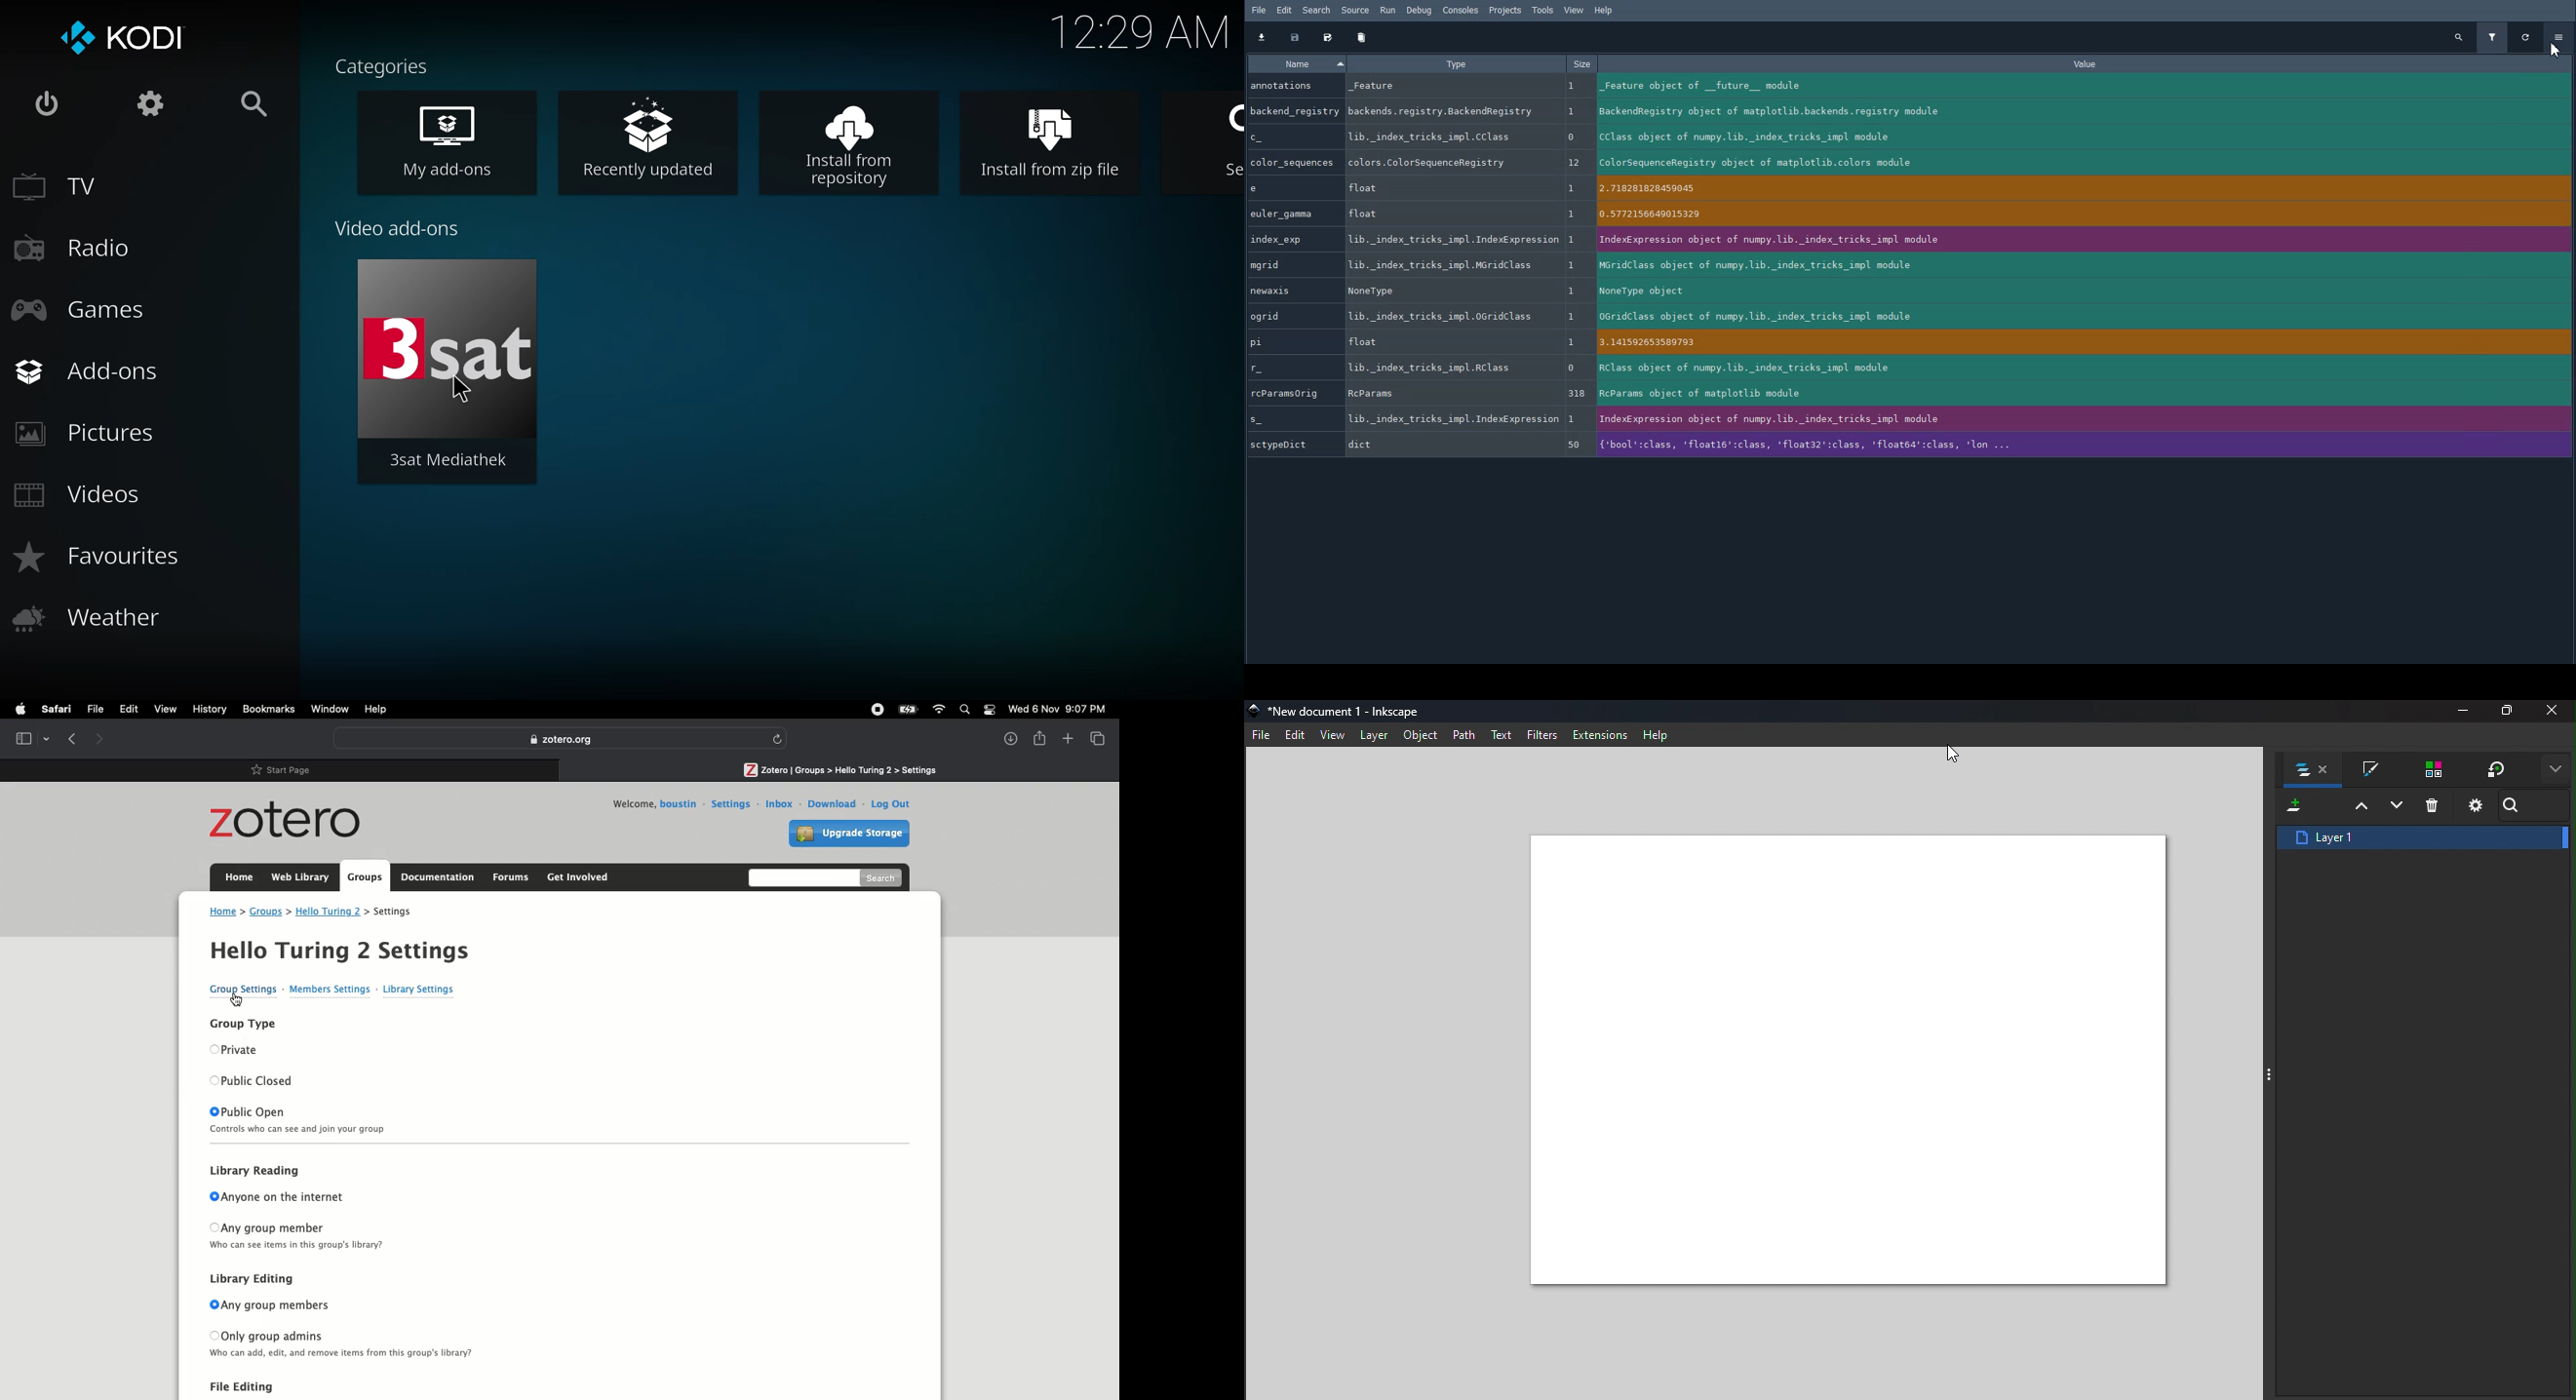 The image size is (2576, 1400). Describe the element at coordinates (1294, 37) in the screenshot. I see `Copy data` at that location.